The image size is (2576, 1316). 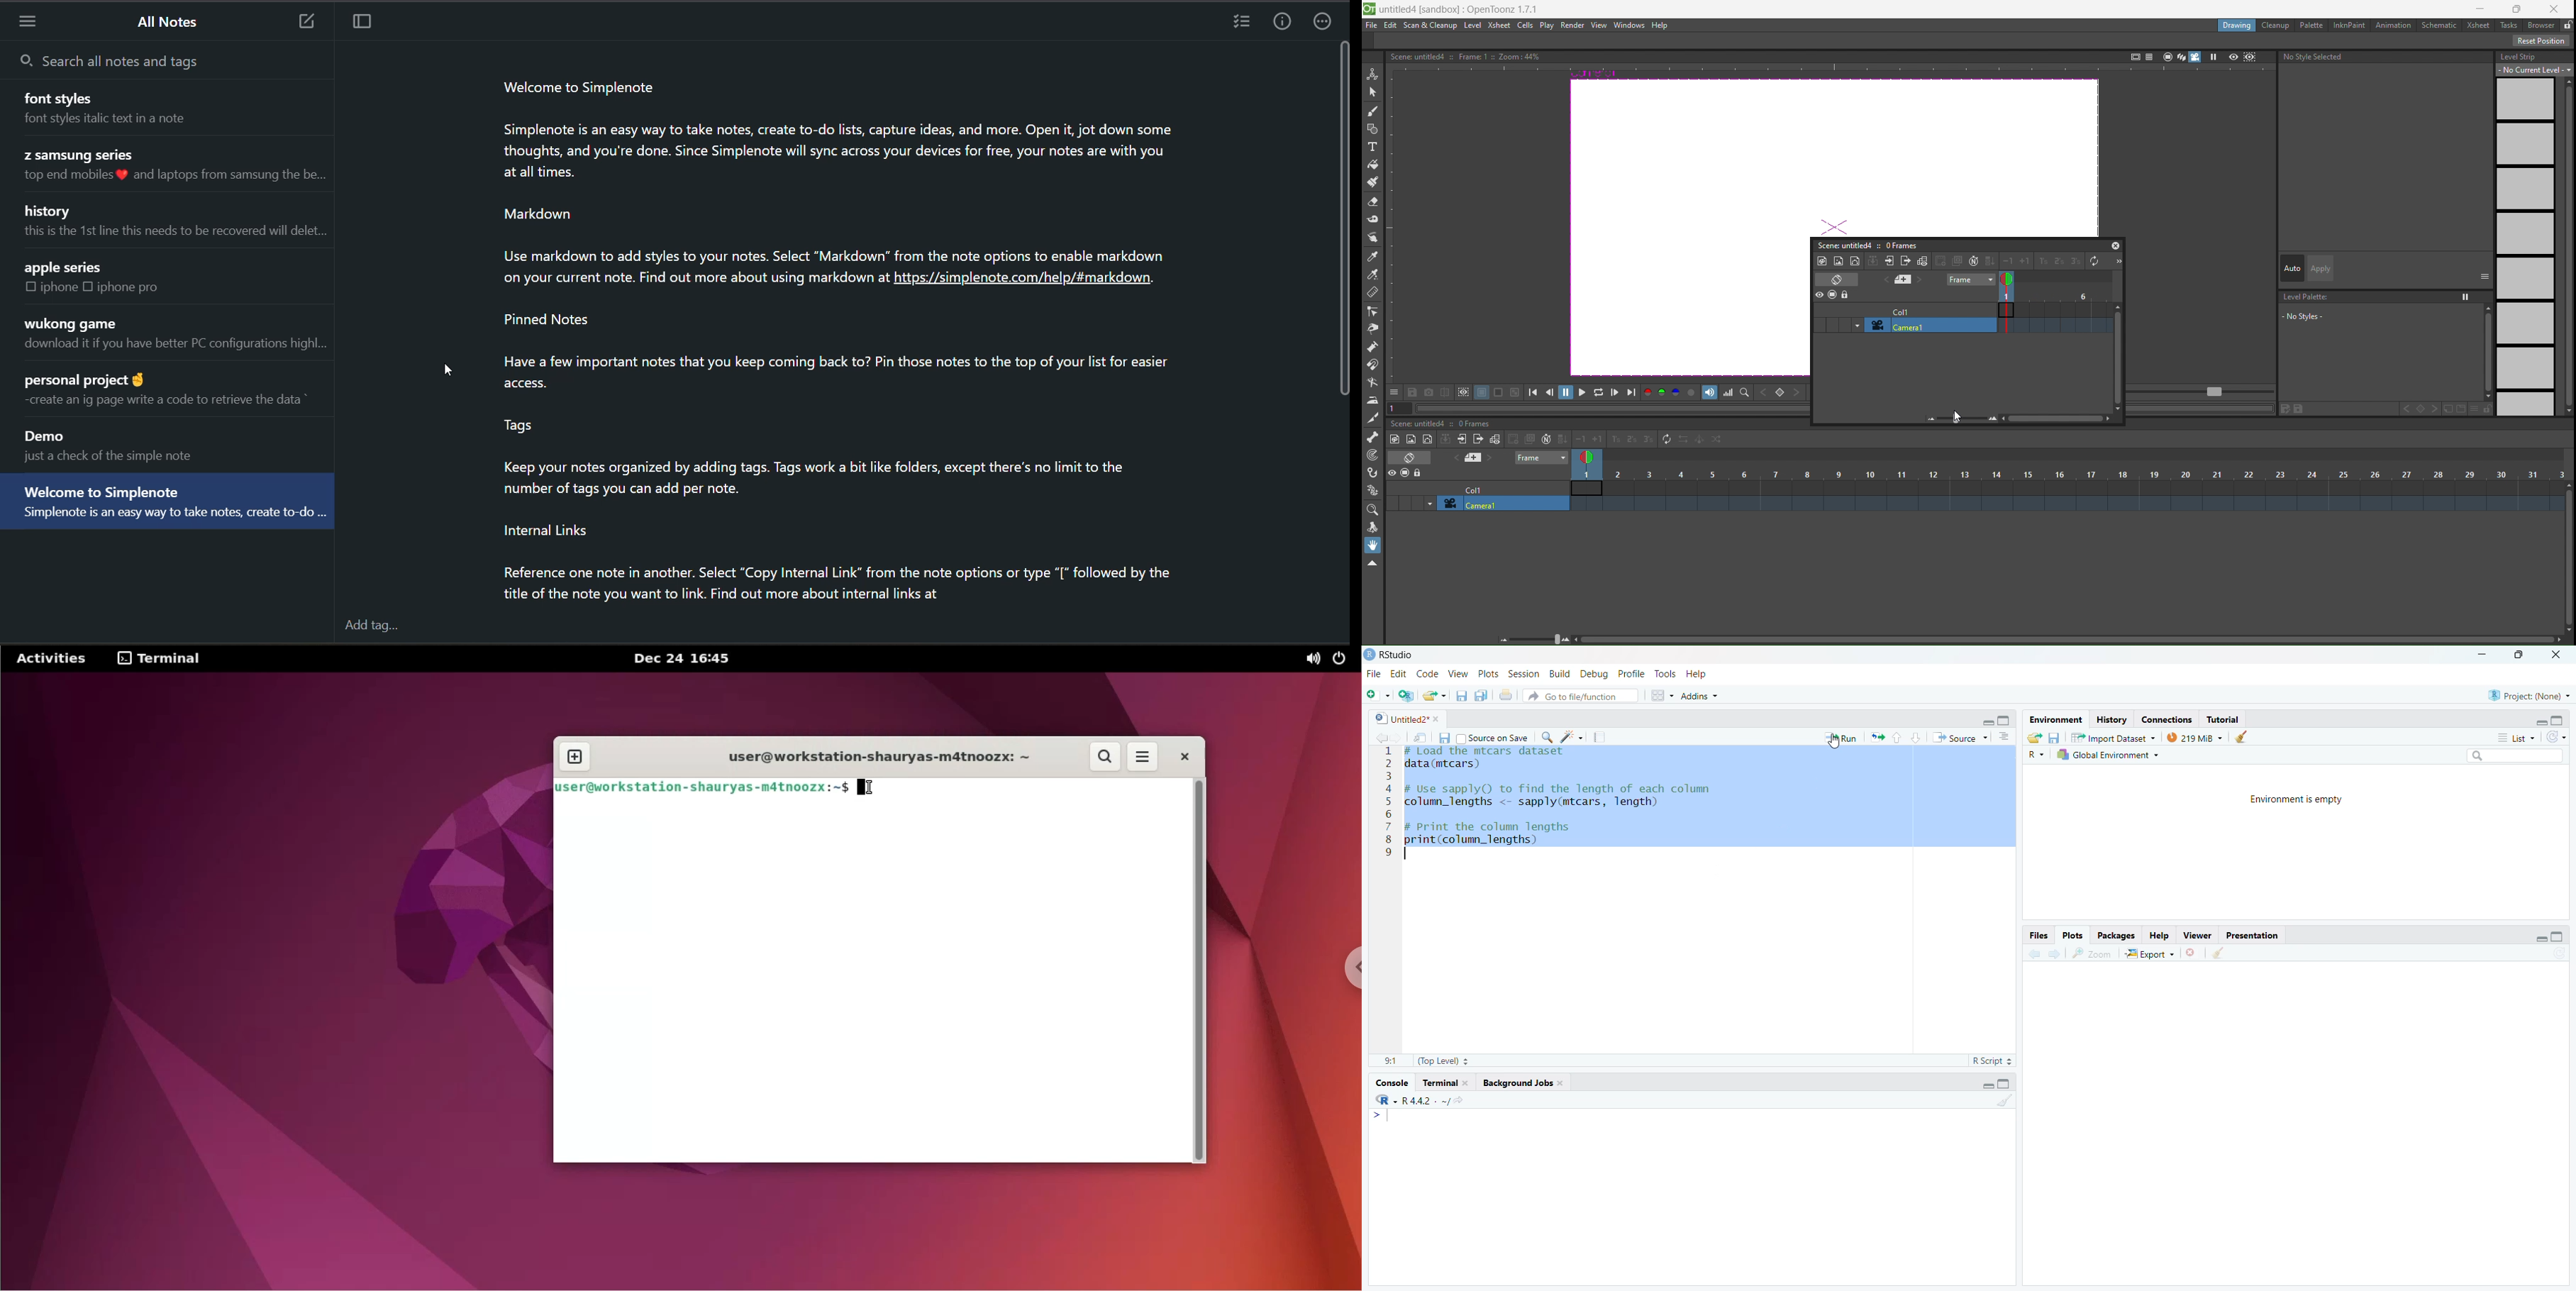 I want to click on Minimize, so click(x=2484, y=656).